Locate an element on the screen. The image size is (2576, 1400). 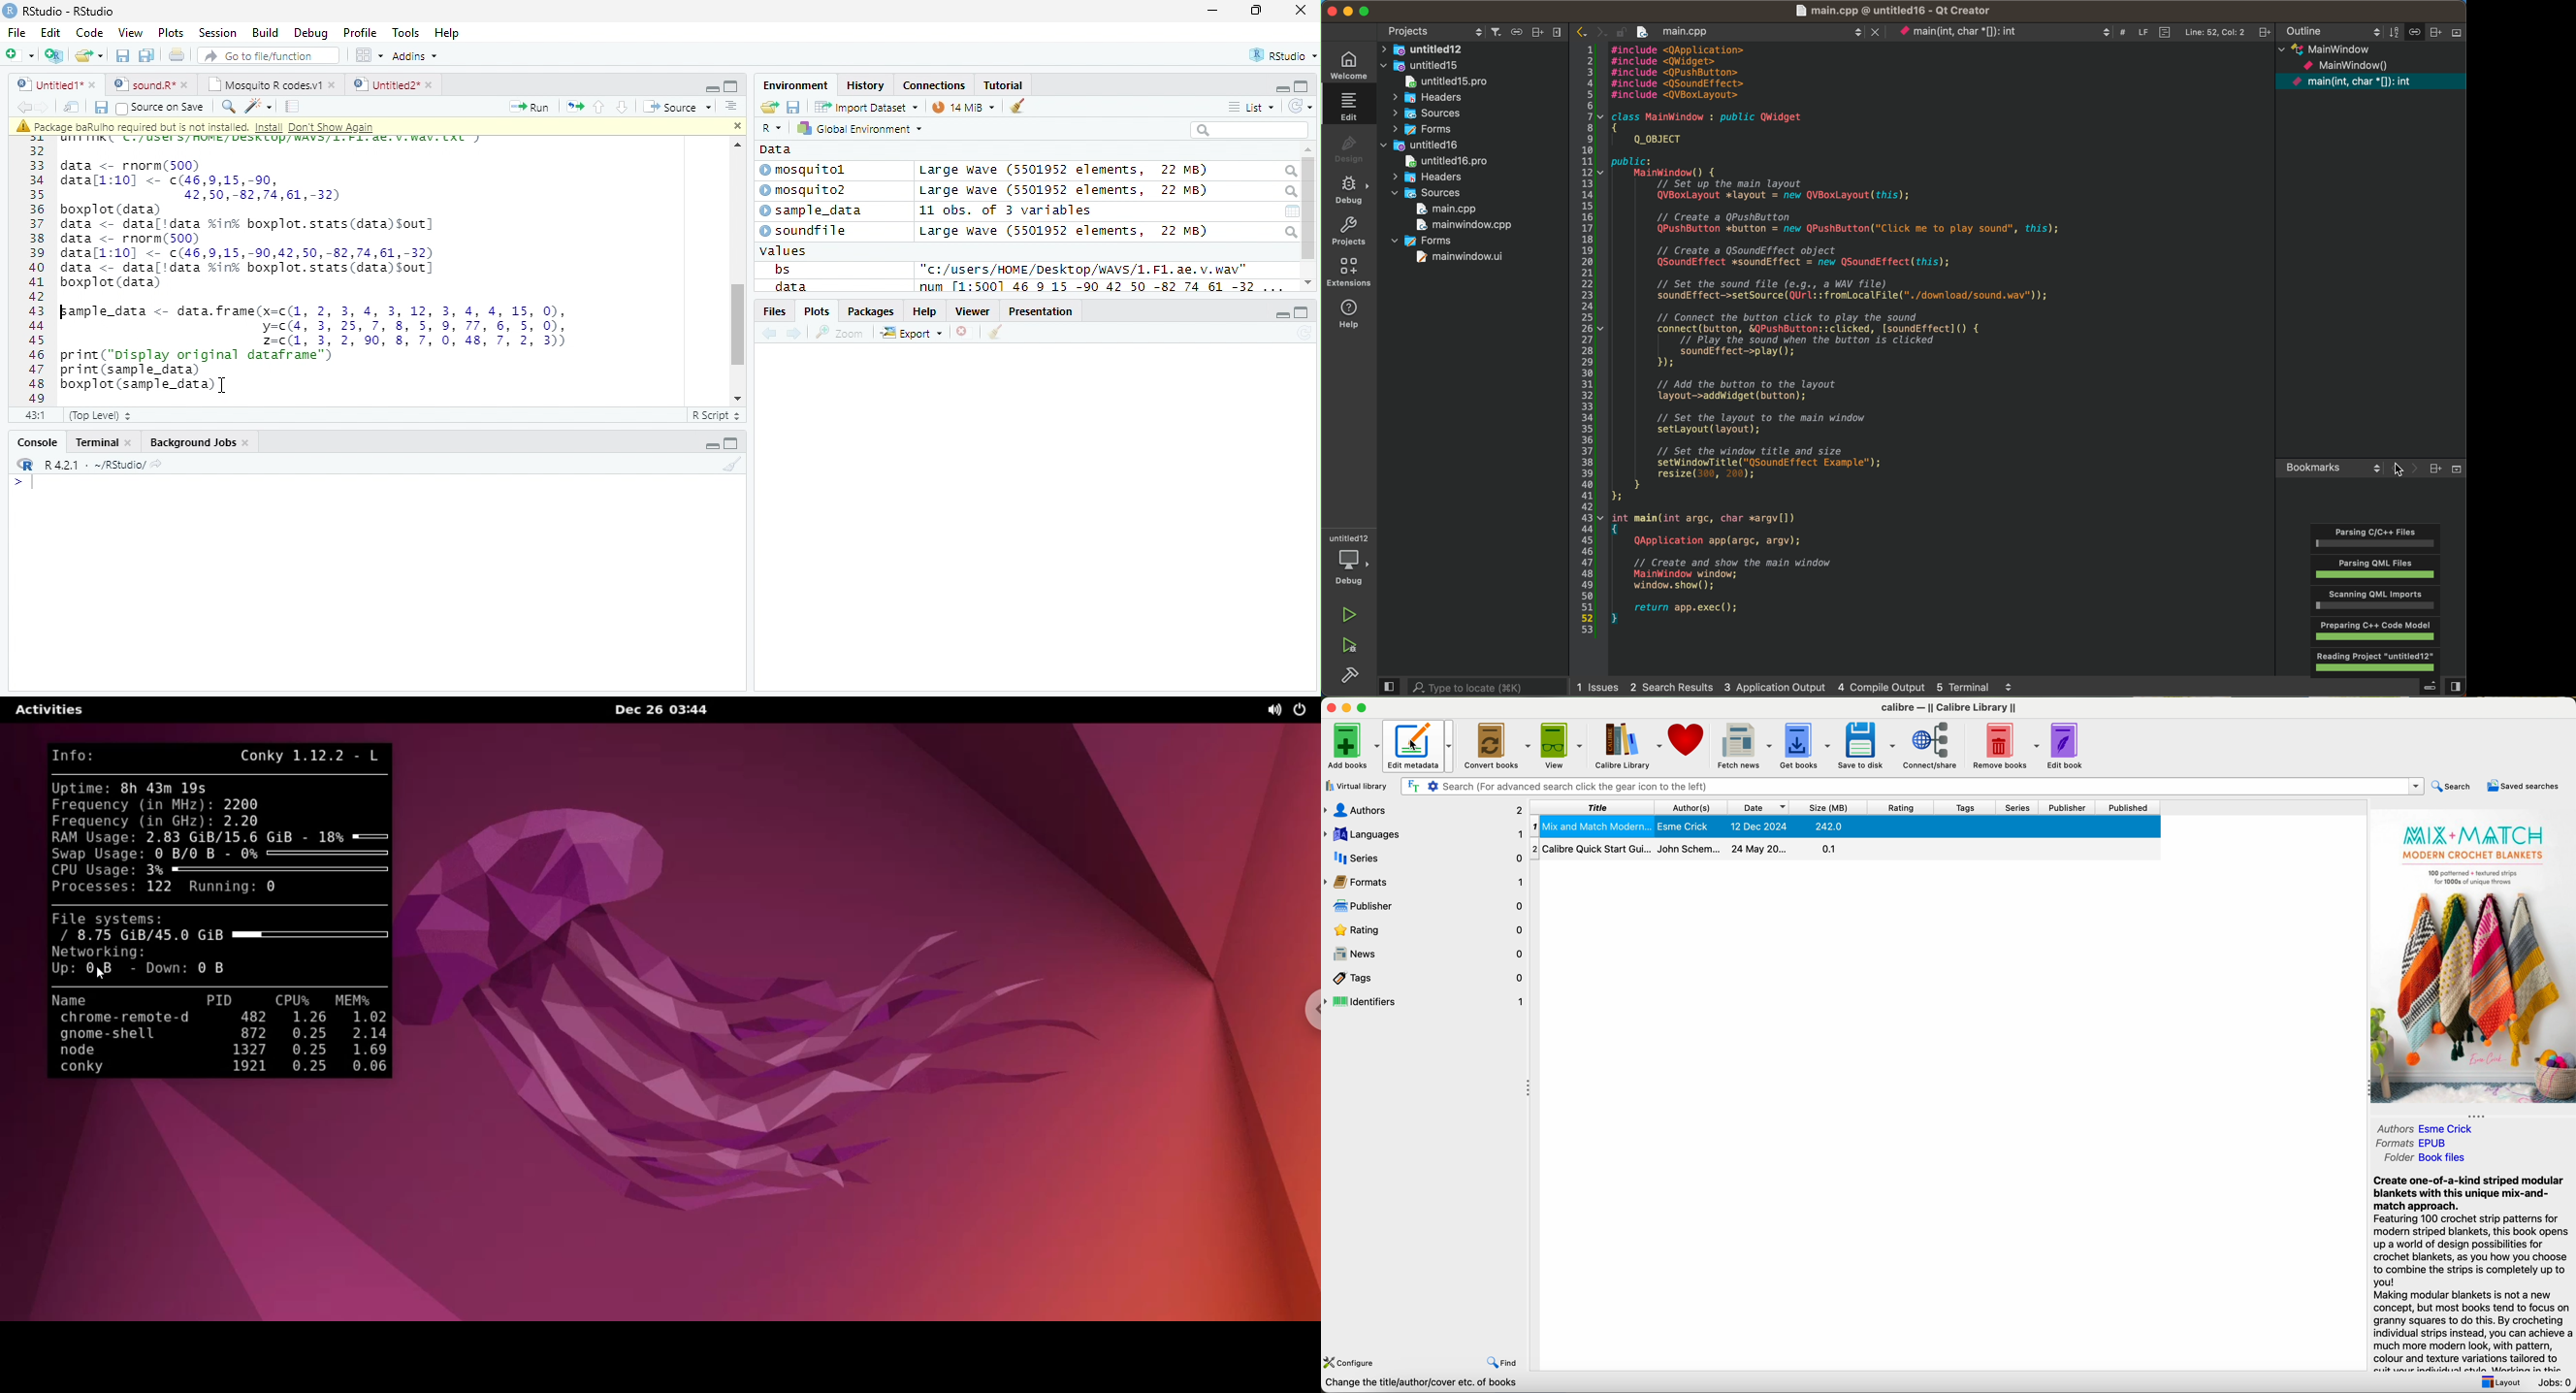
maximize is located at coordinates (1255, 10).